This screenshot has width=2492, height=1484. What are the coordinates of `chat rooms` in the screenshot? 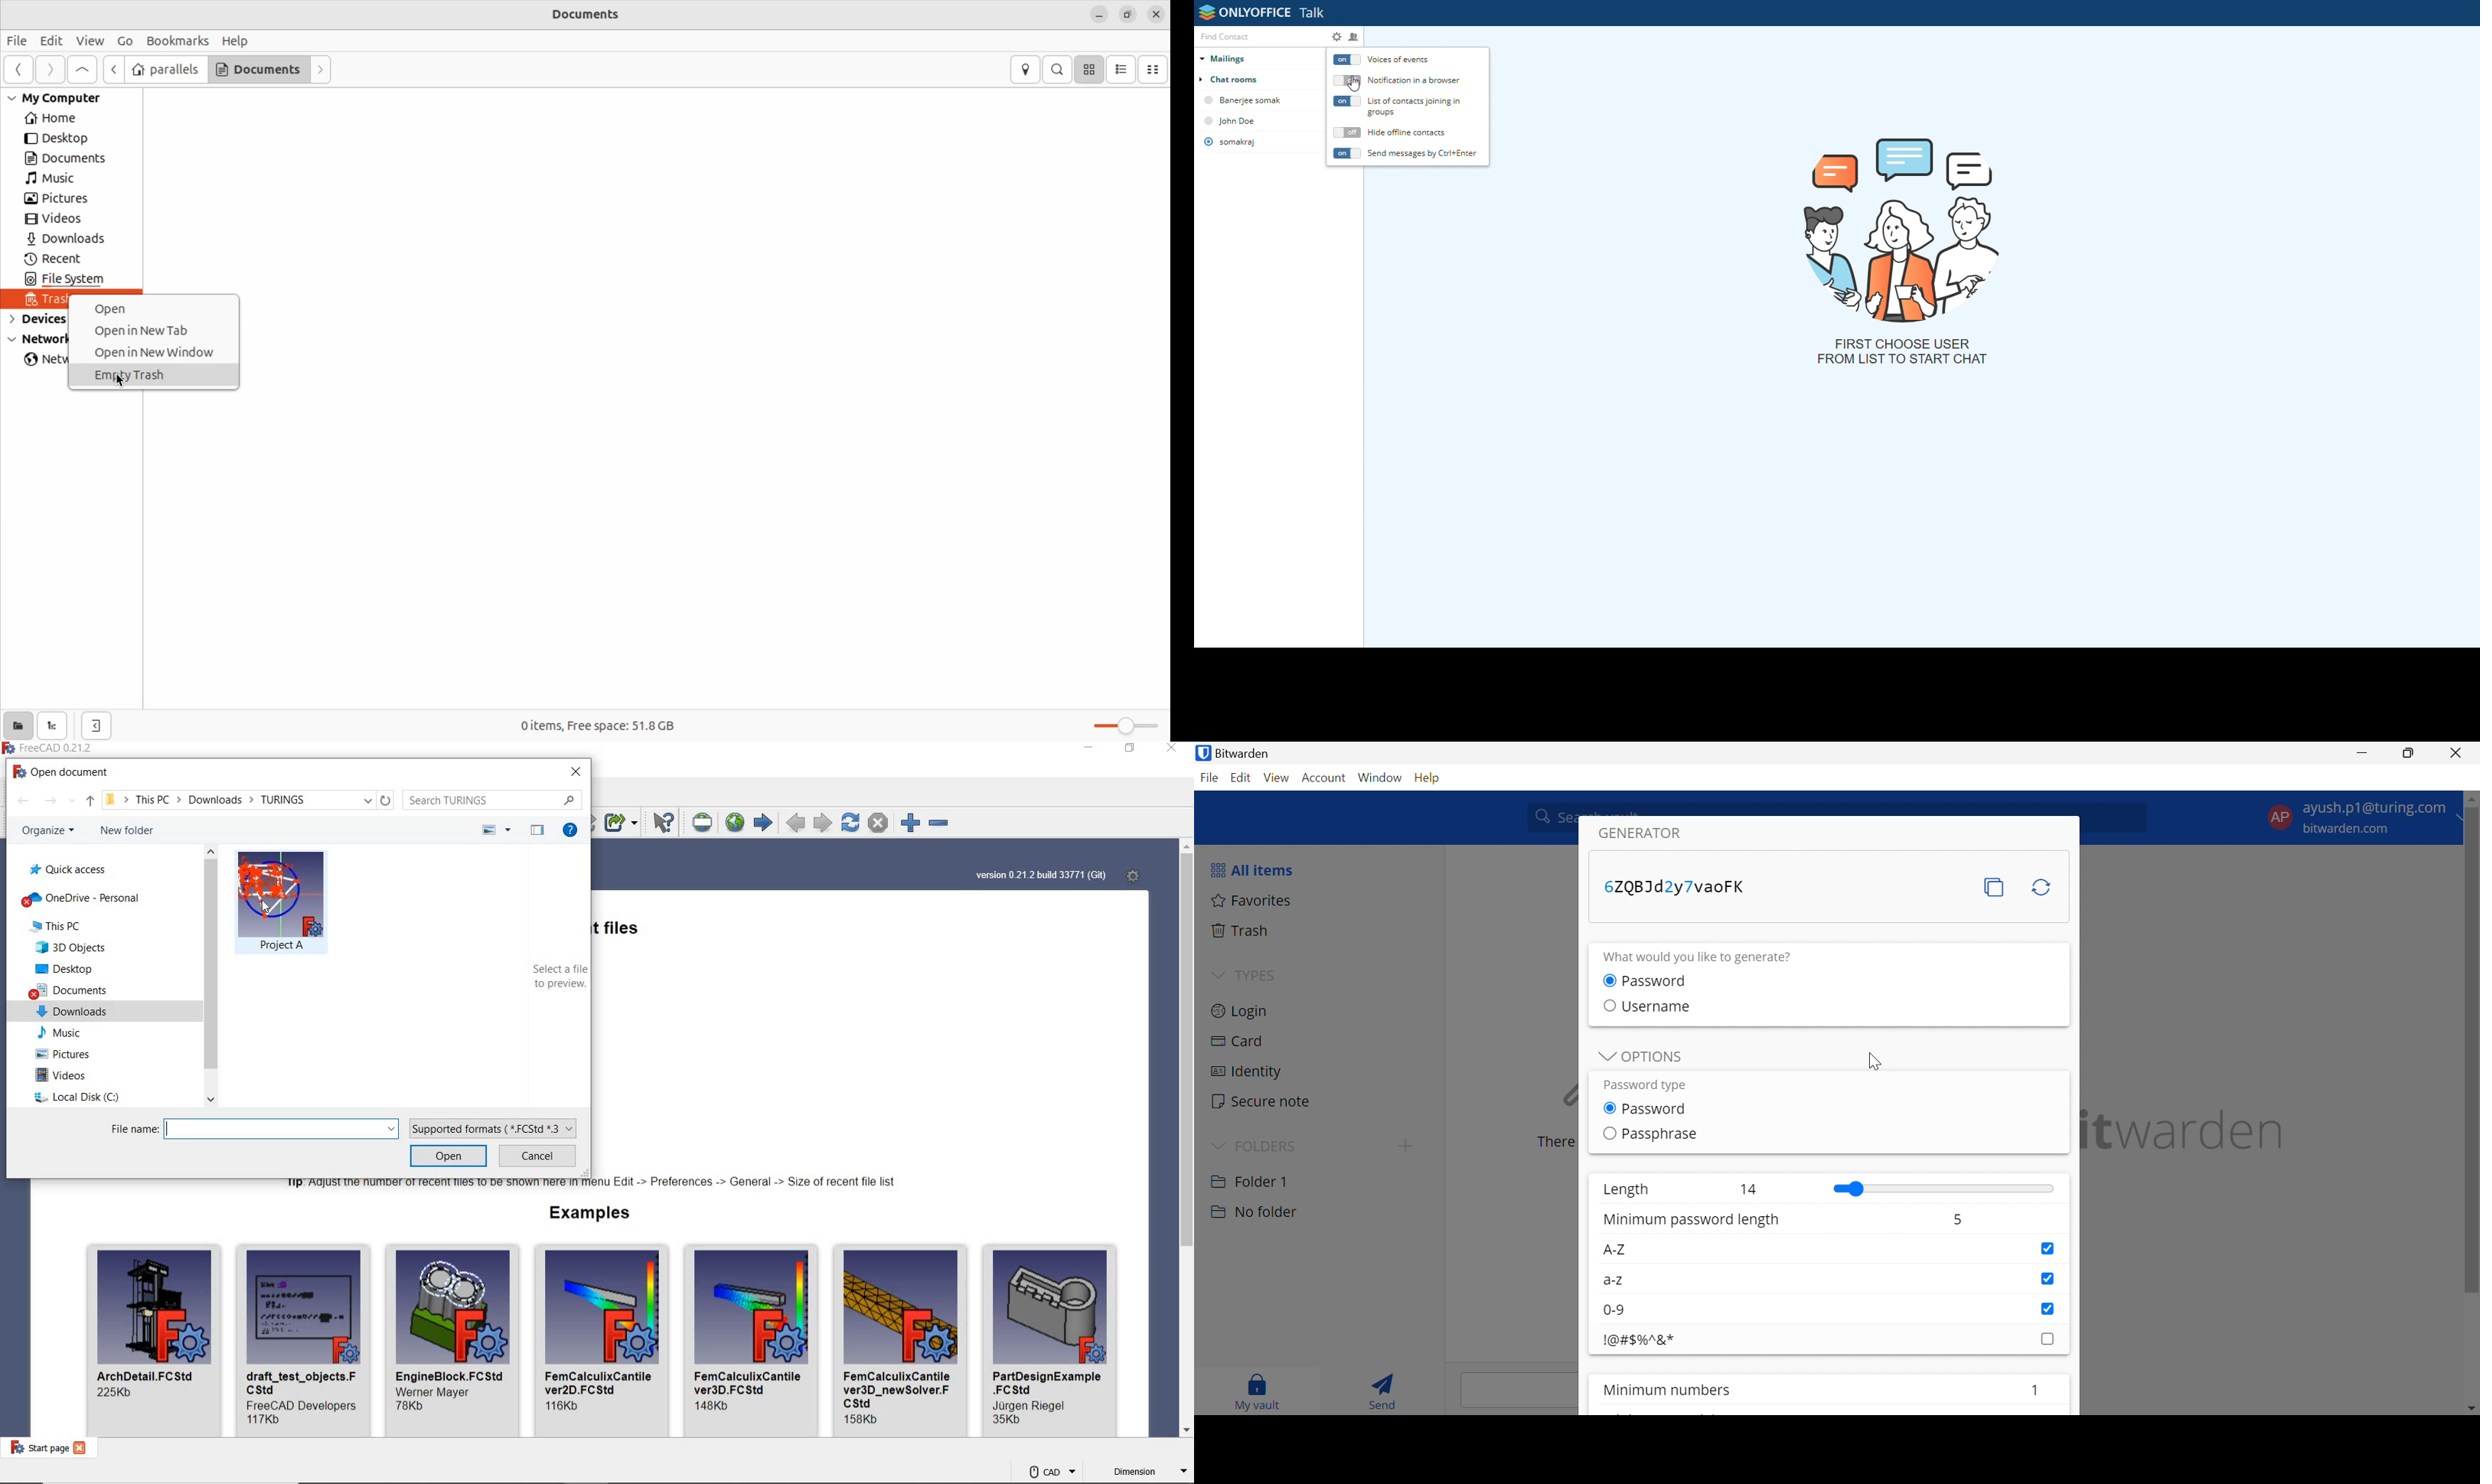 It's located at (1254, 79).